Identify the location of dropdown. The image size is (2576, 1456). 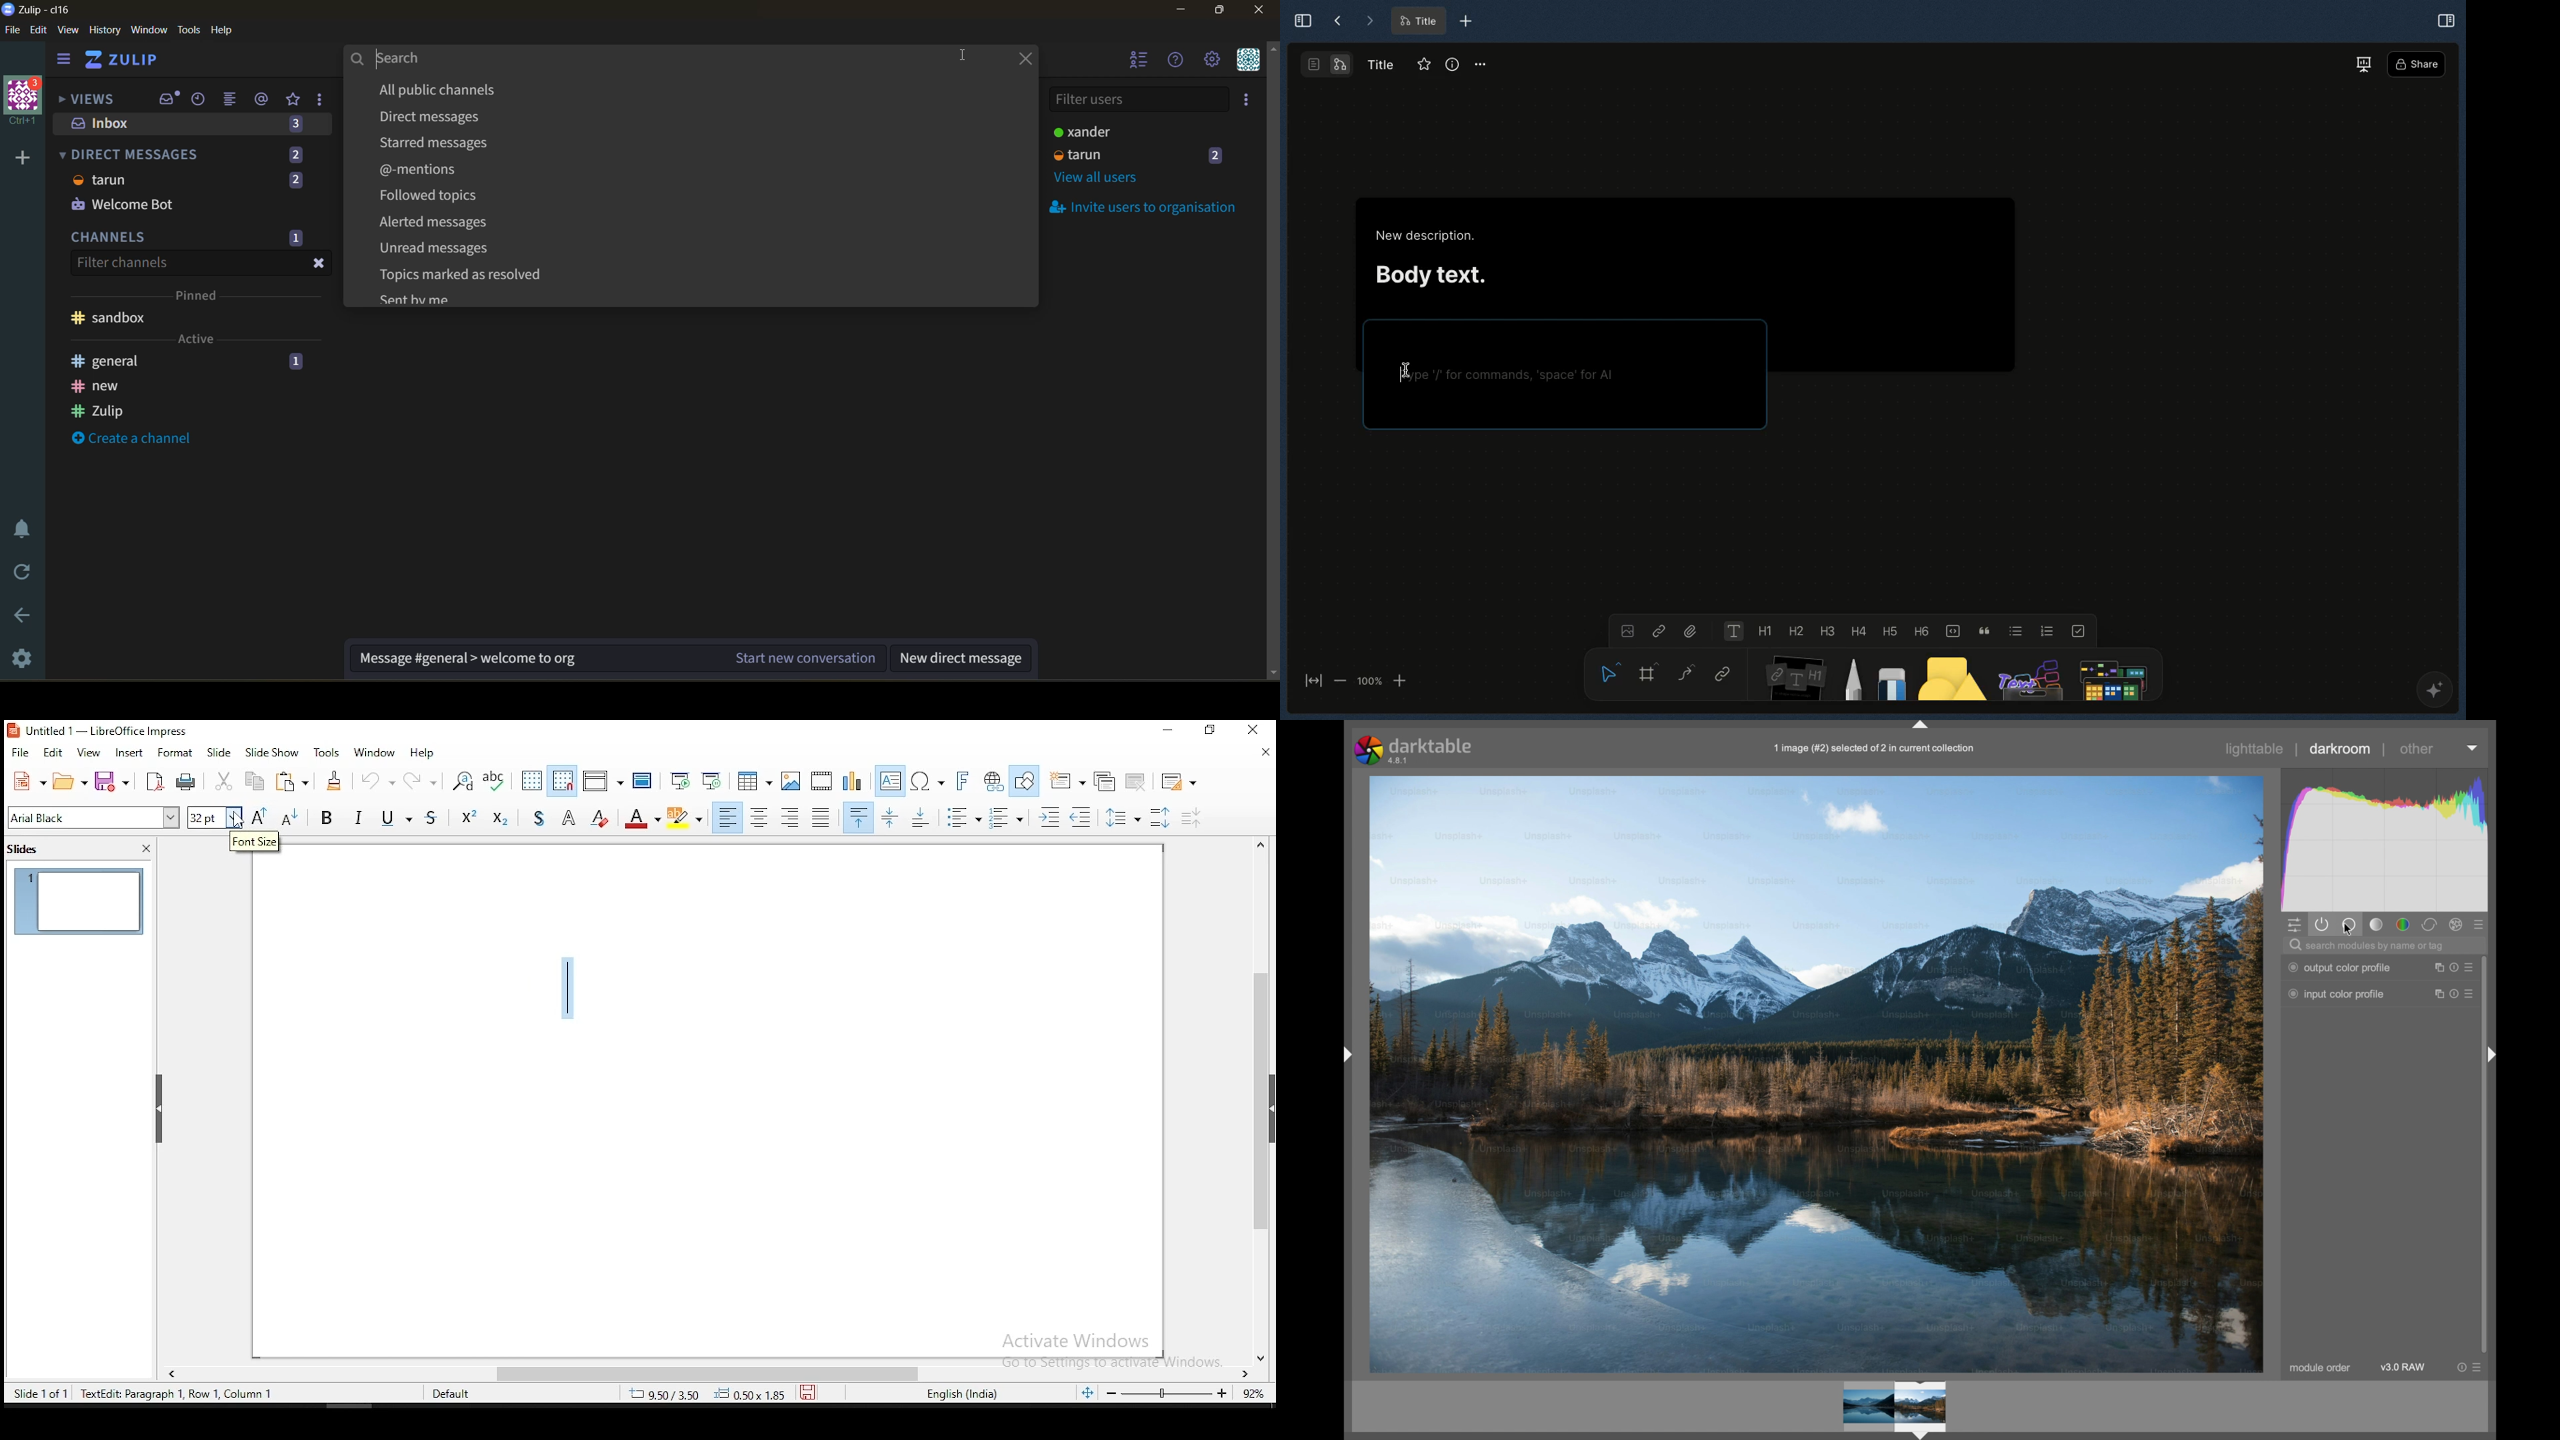
(2472, 748).